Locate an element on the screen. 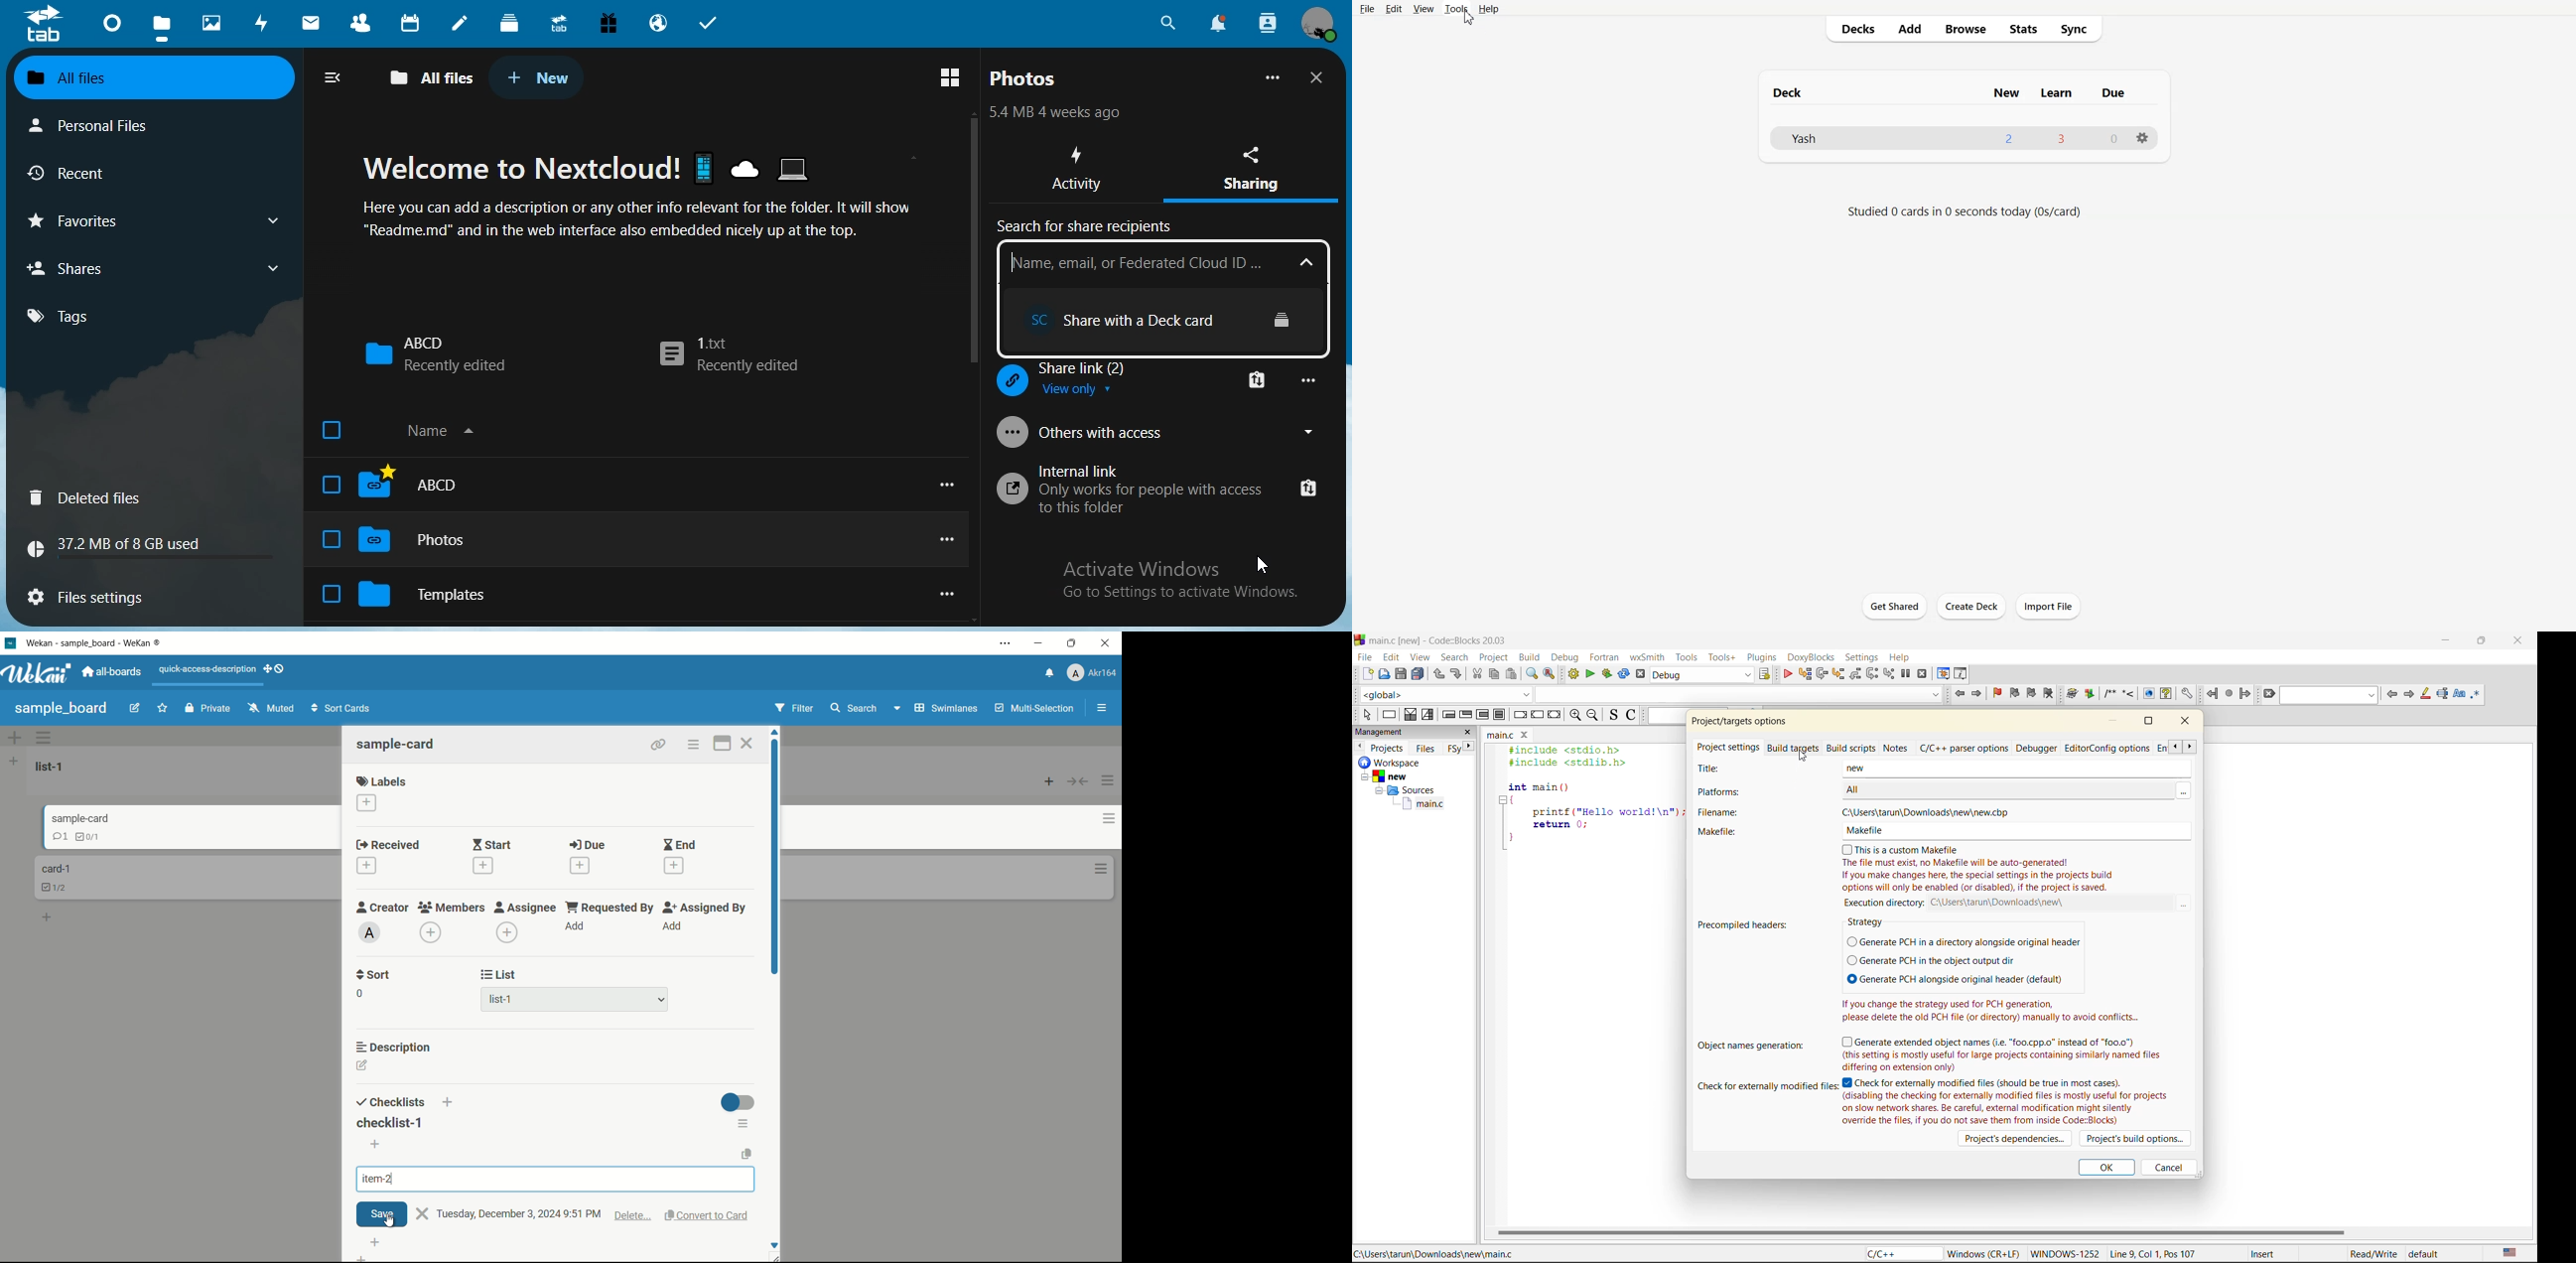 The height and width of the screenshot is (1288, 2576). step into is located at coordinates (1838, 675).